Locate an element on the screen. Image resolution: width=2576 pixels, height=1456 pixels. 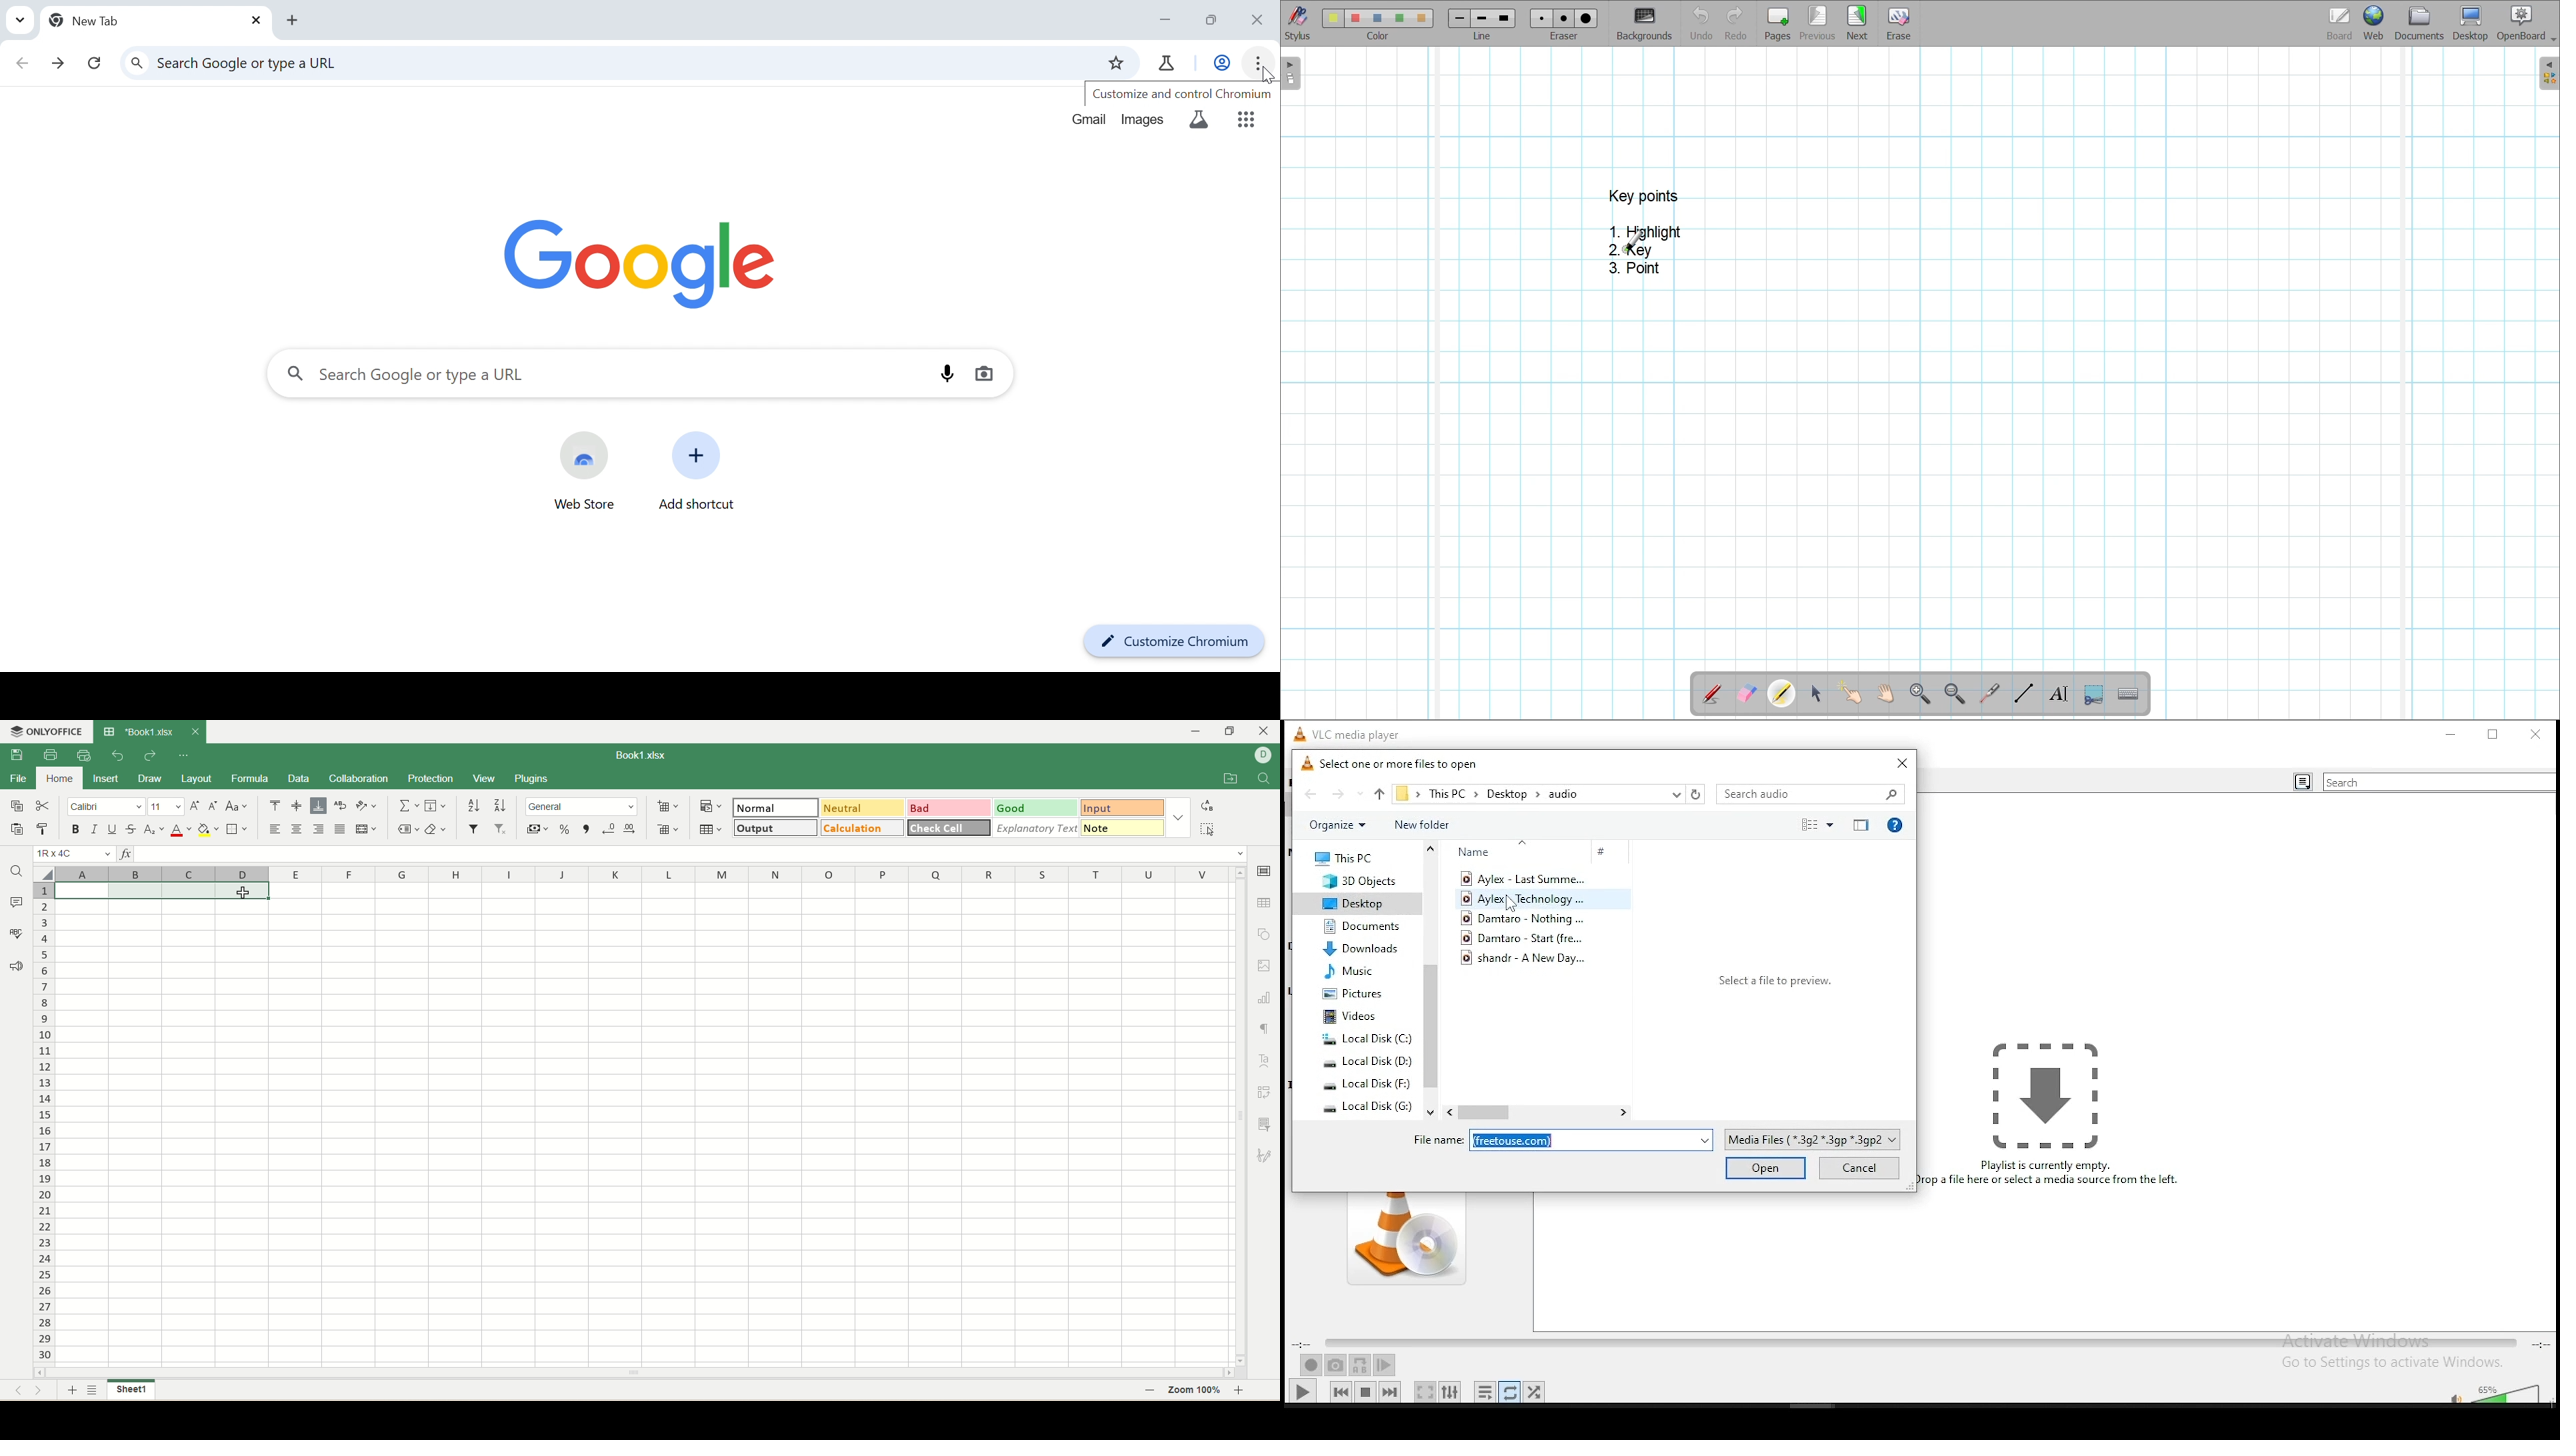
rame by frame is located at coordinates (1384, 1365).